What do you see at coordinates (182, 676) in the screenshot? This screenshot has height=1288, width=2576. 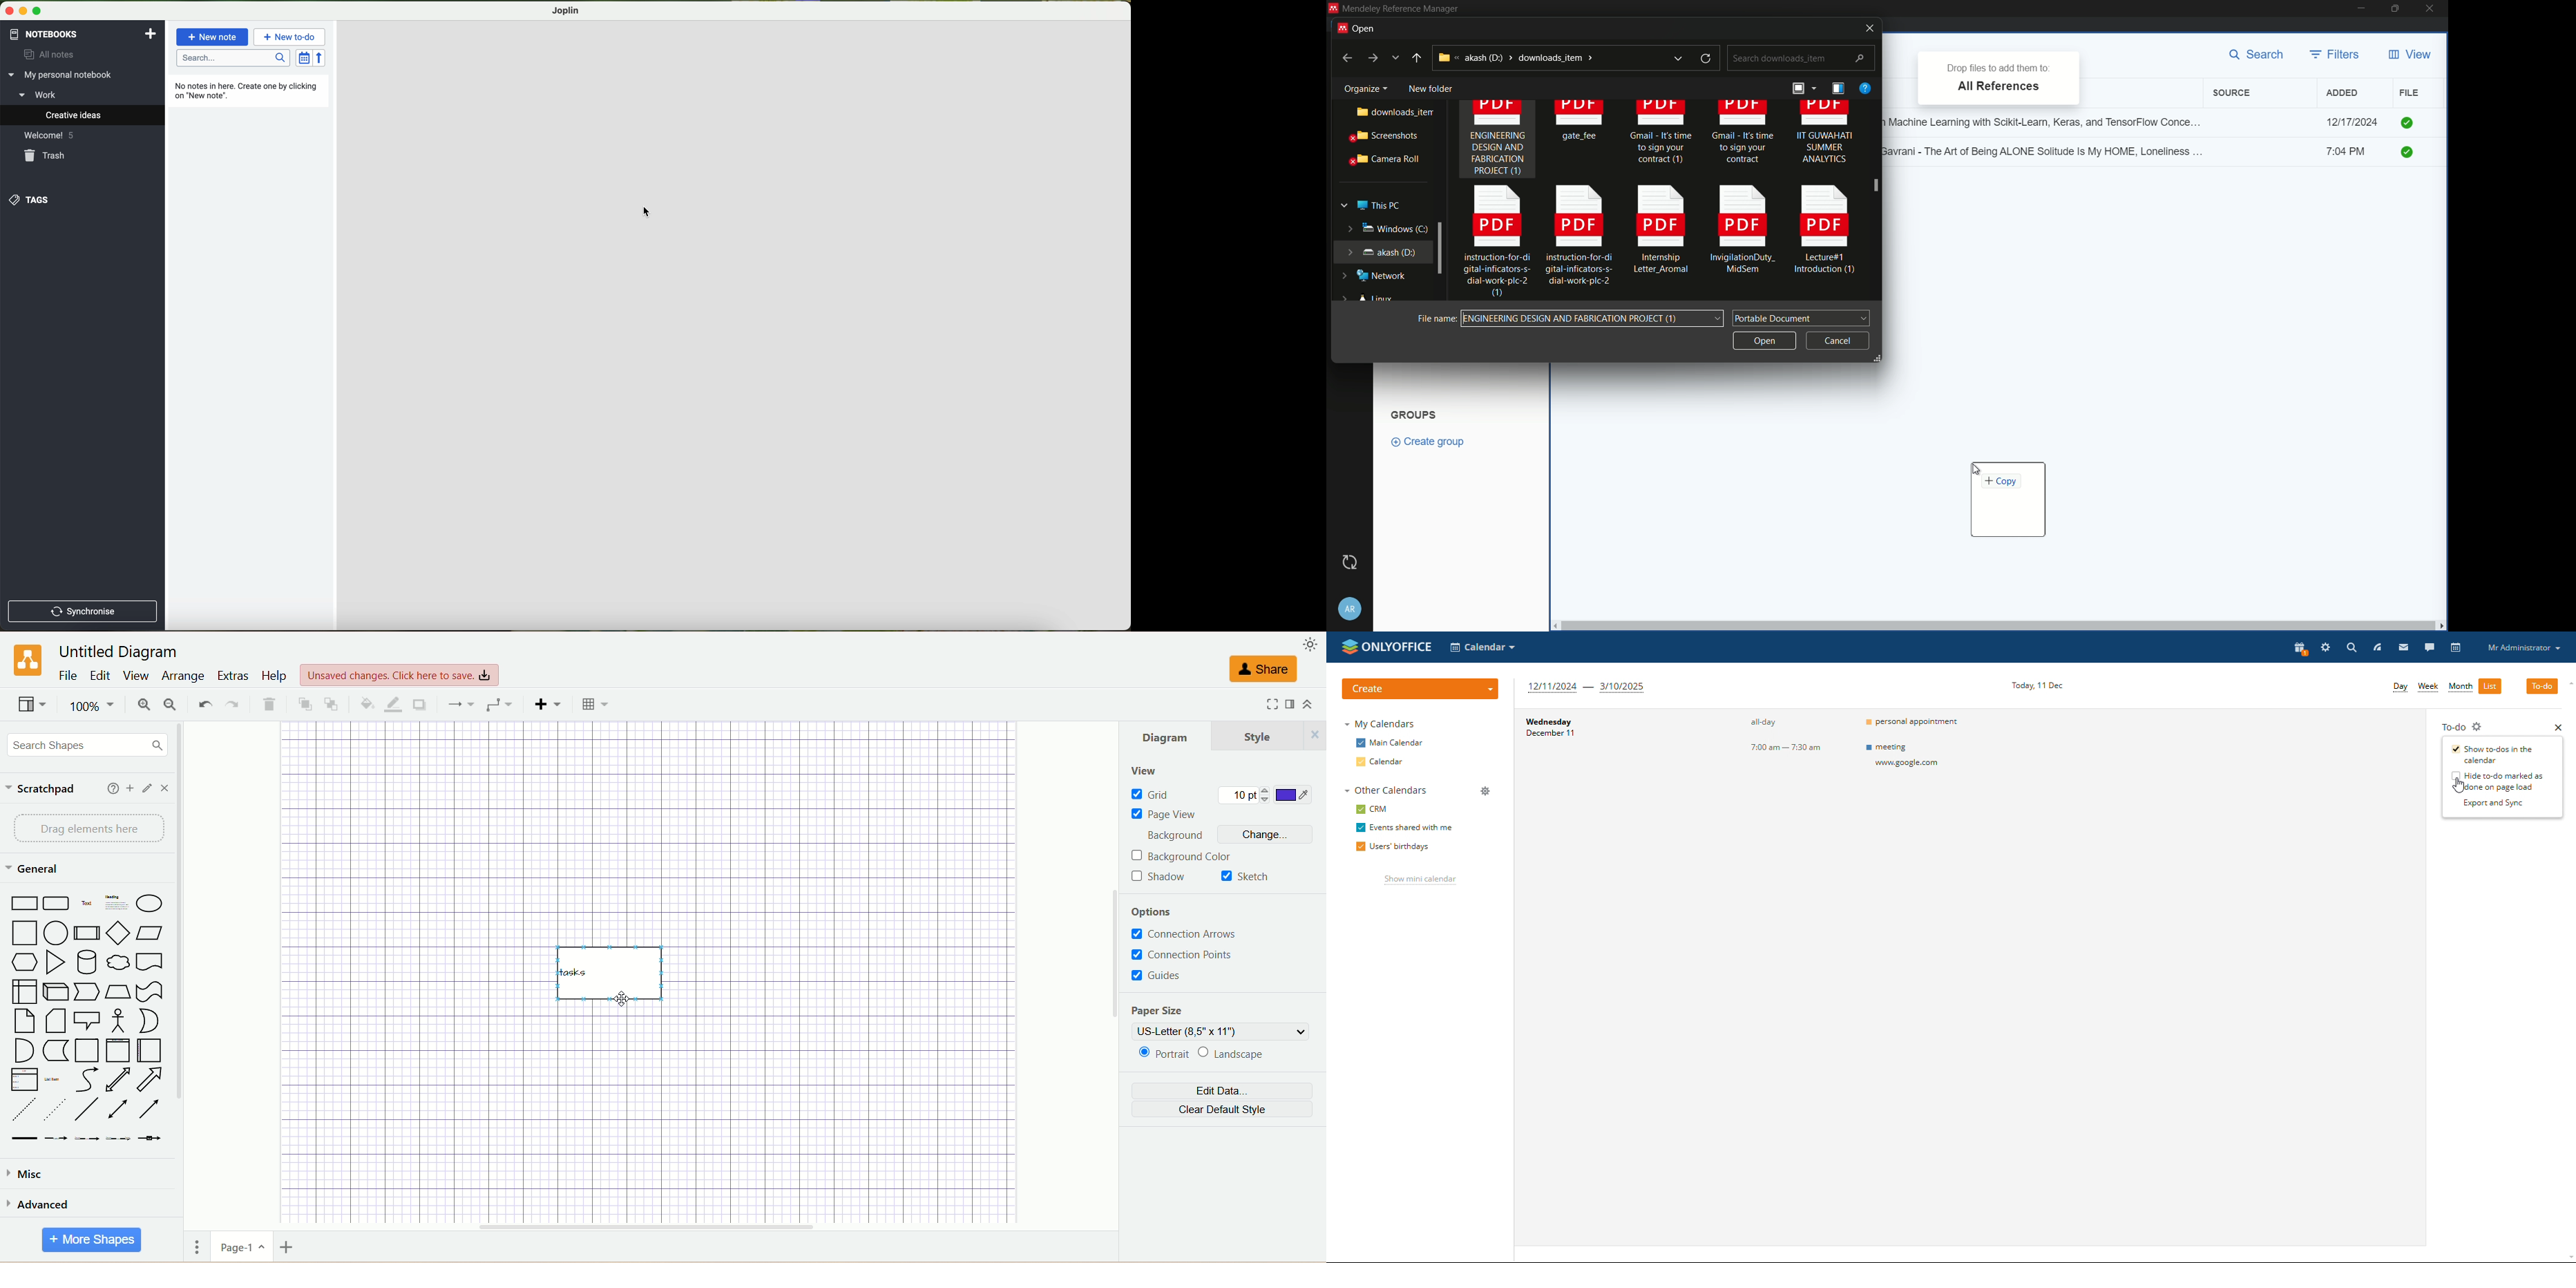 I see `arrange` at bounding box center [182, 676].